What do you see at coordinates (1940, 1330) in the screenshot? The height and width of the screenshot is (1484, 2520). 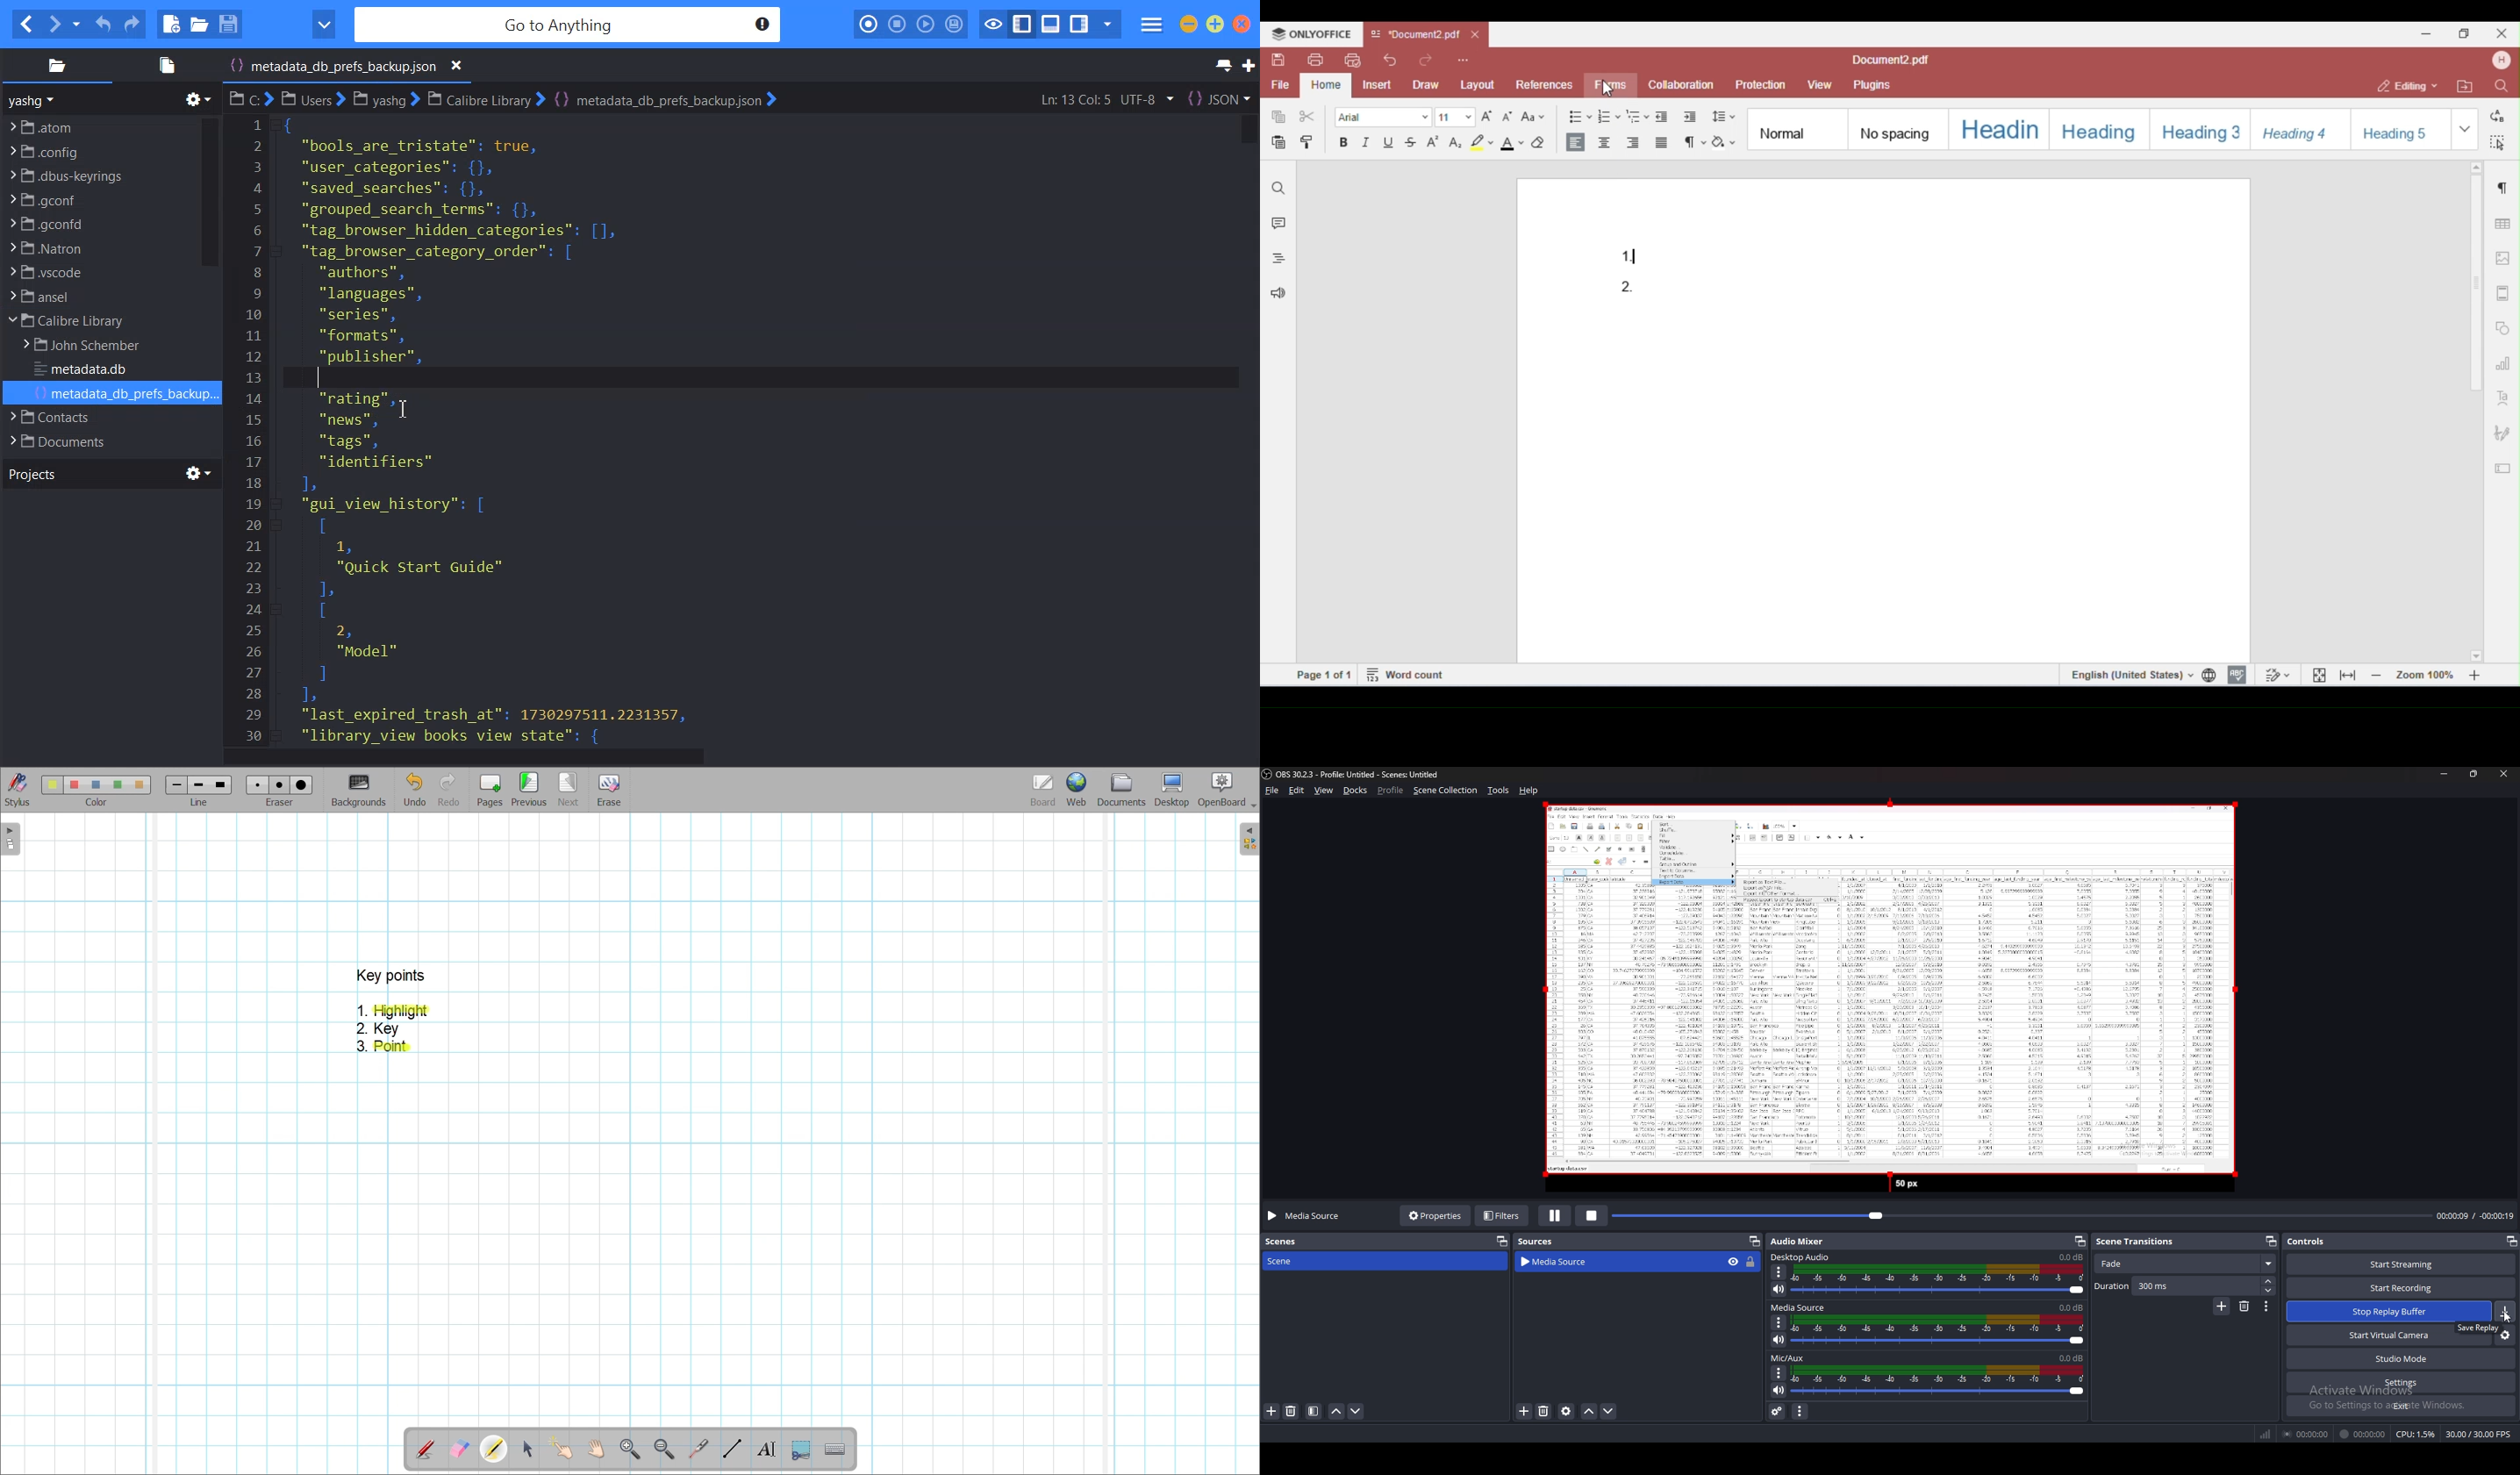 I see `media source audio adjust` at bounding box center [1940, 1330].